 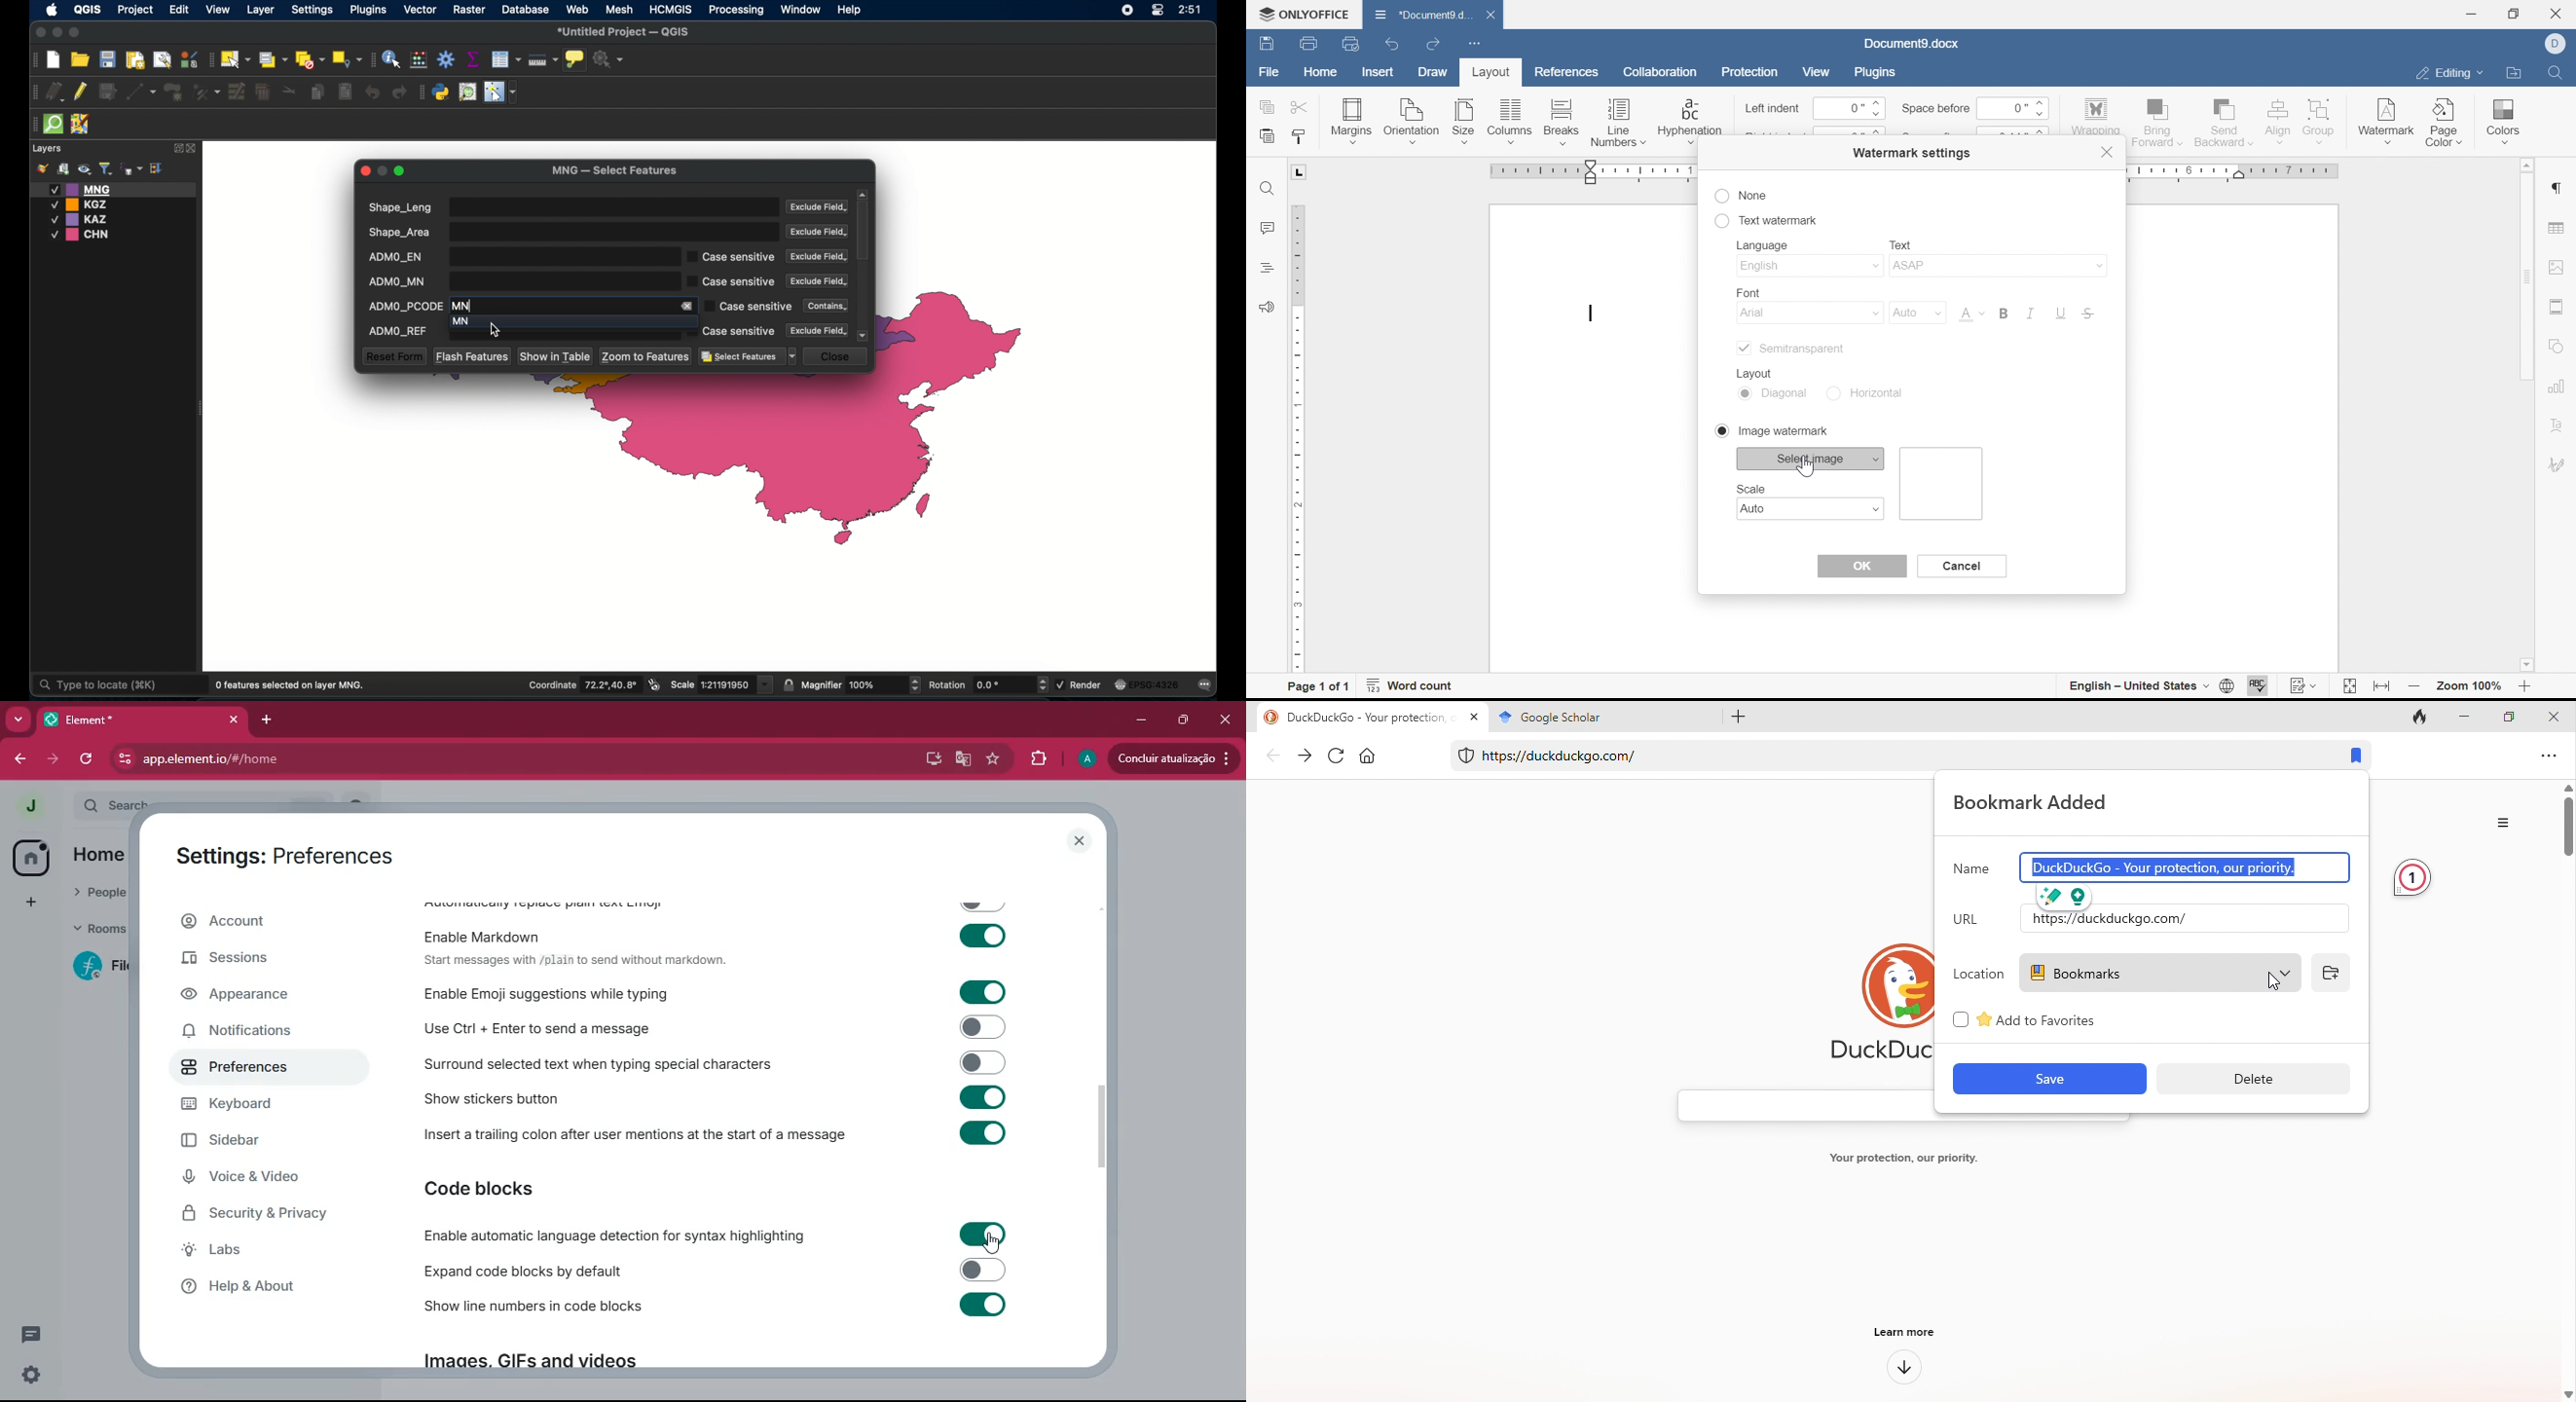 What do you see at coordinates (731, 256) in the screenshot?
I see `case sensitive` at bounding box center [731, 256].